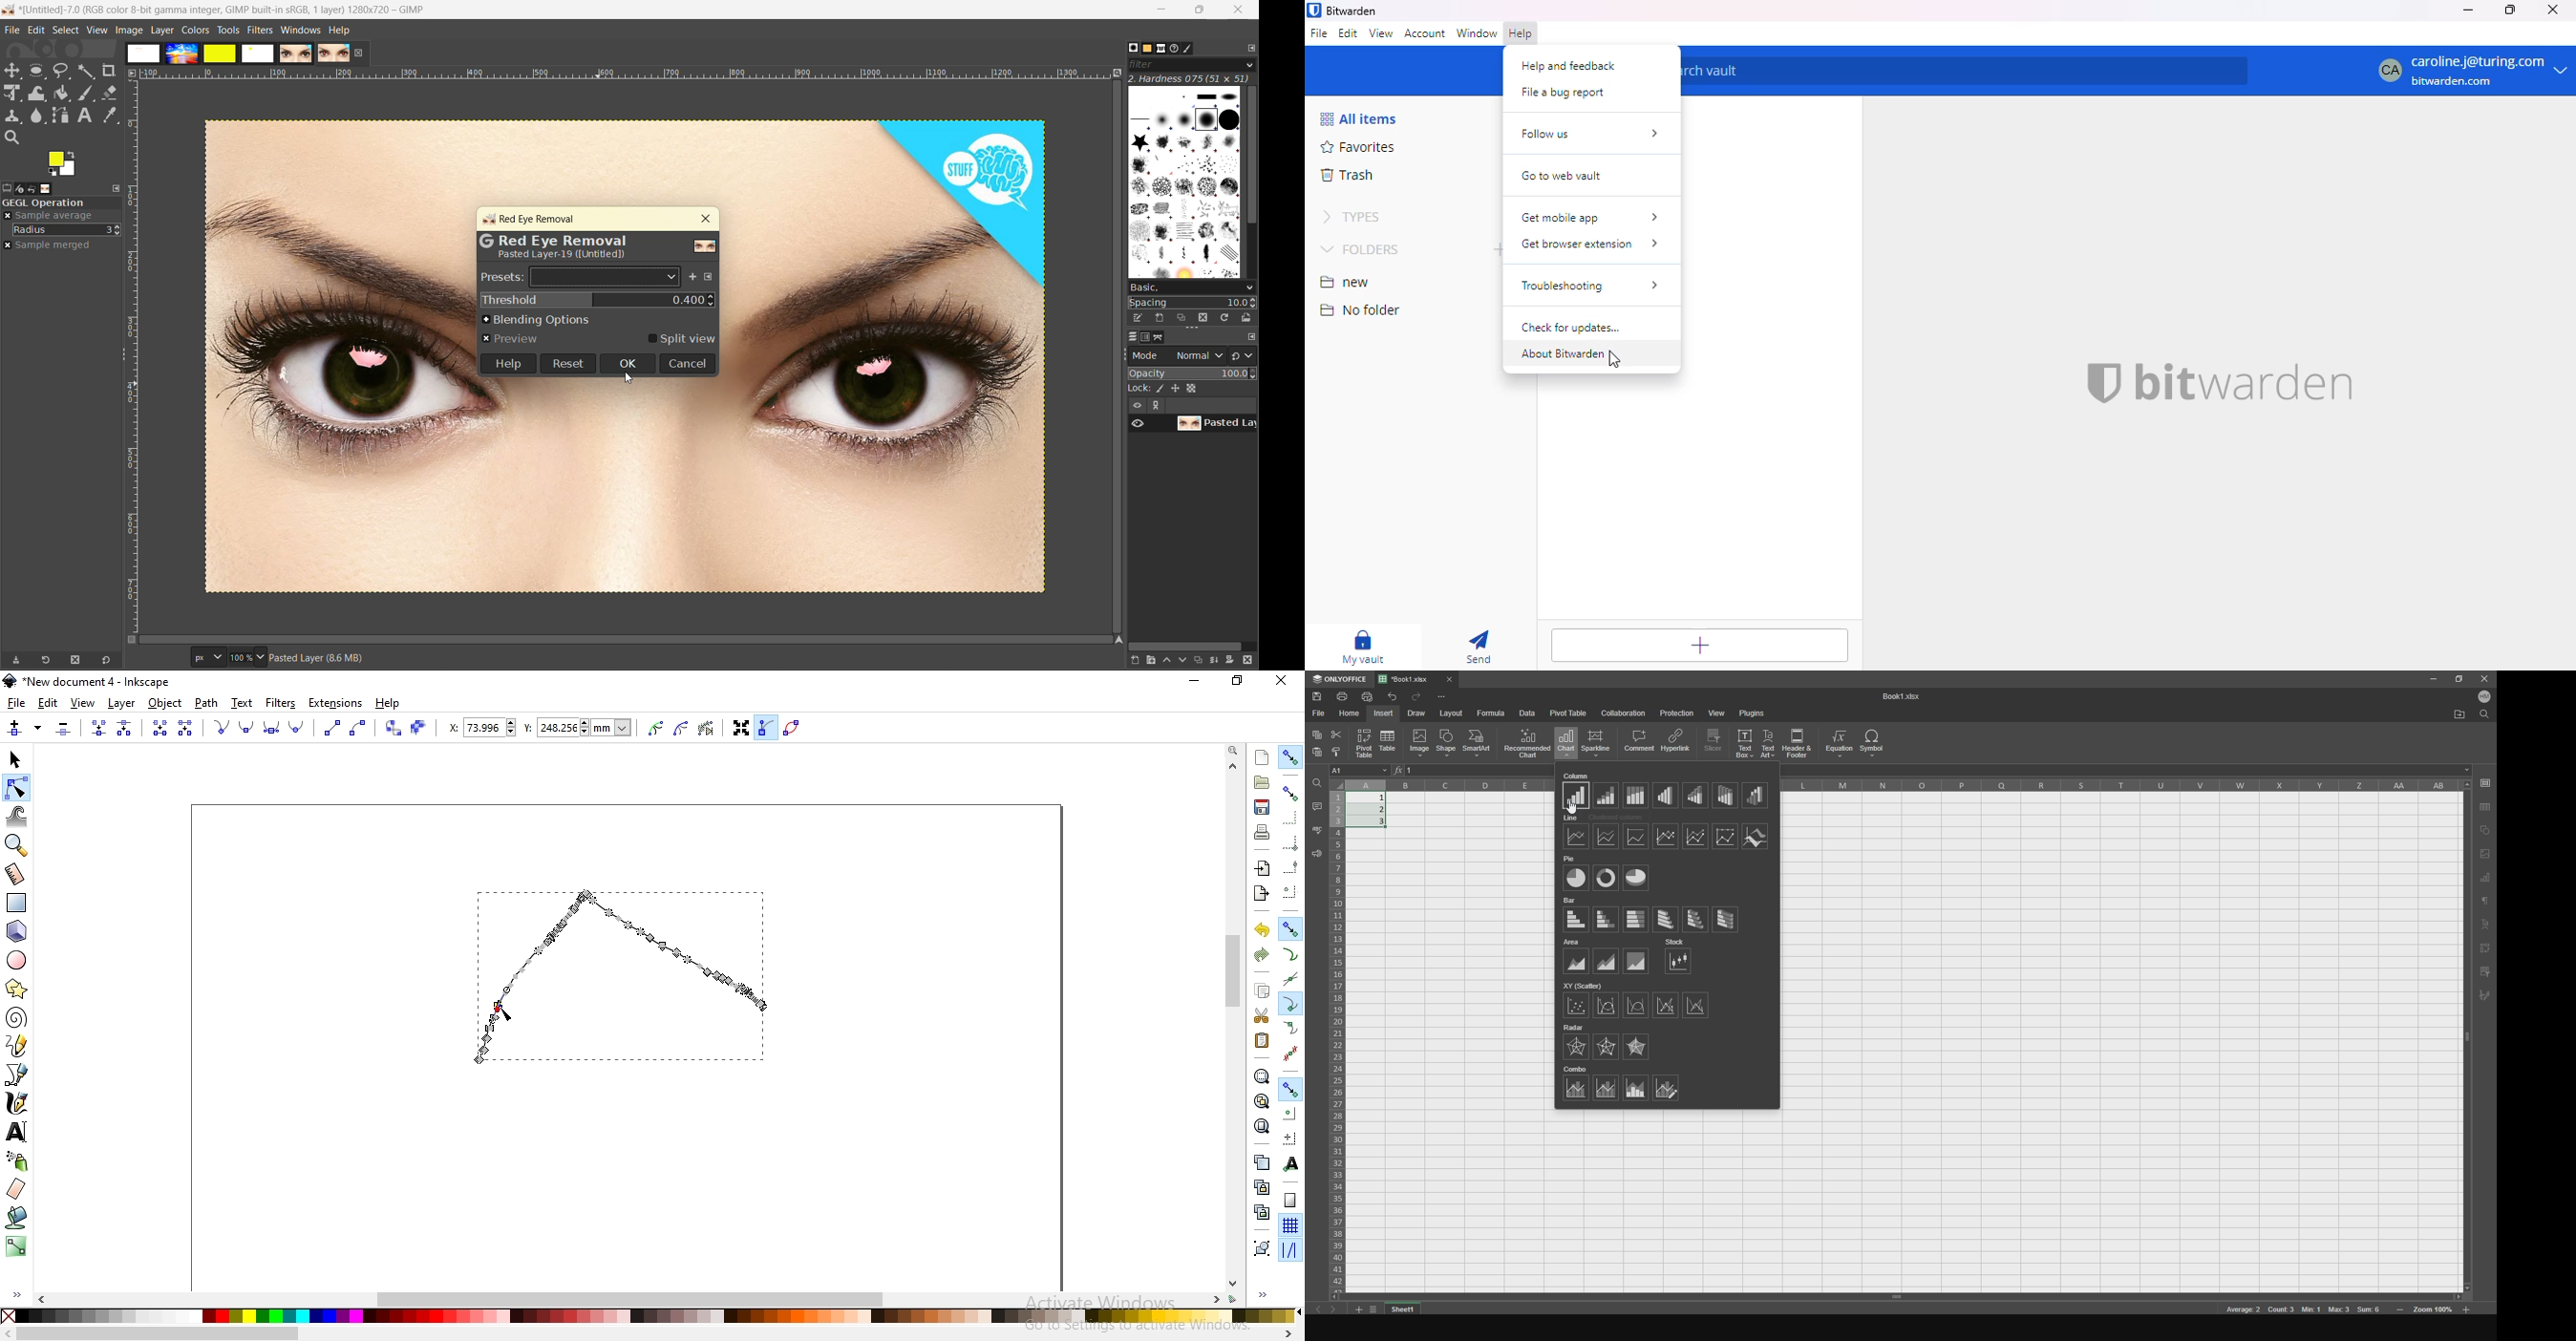 The image size is (2576, 1344). Describe the element at coordinates (1261, 1099) in the screenshot. I see `zoom to fit drawing` at that location.